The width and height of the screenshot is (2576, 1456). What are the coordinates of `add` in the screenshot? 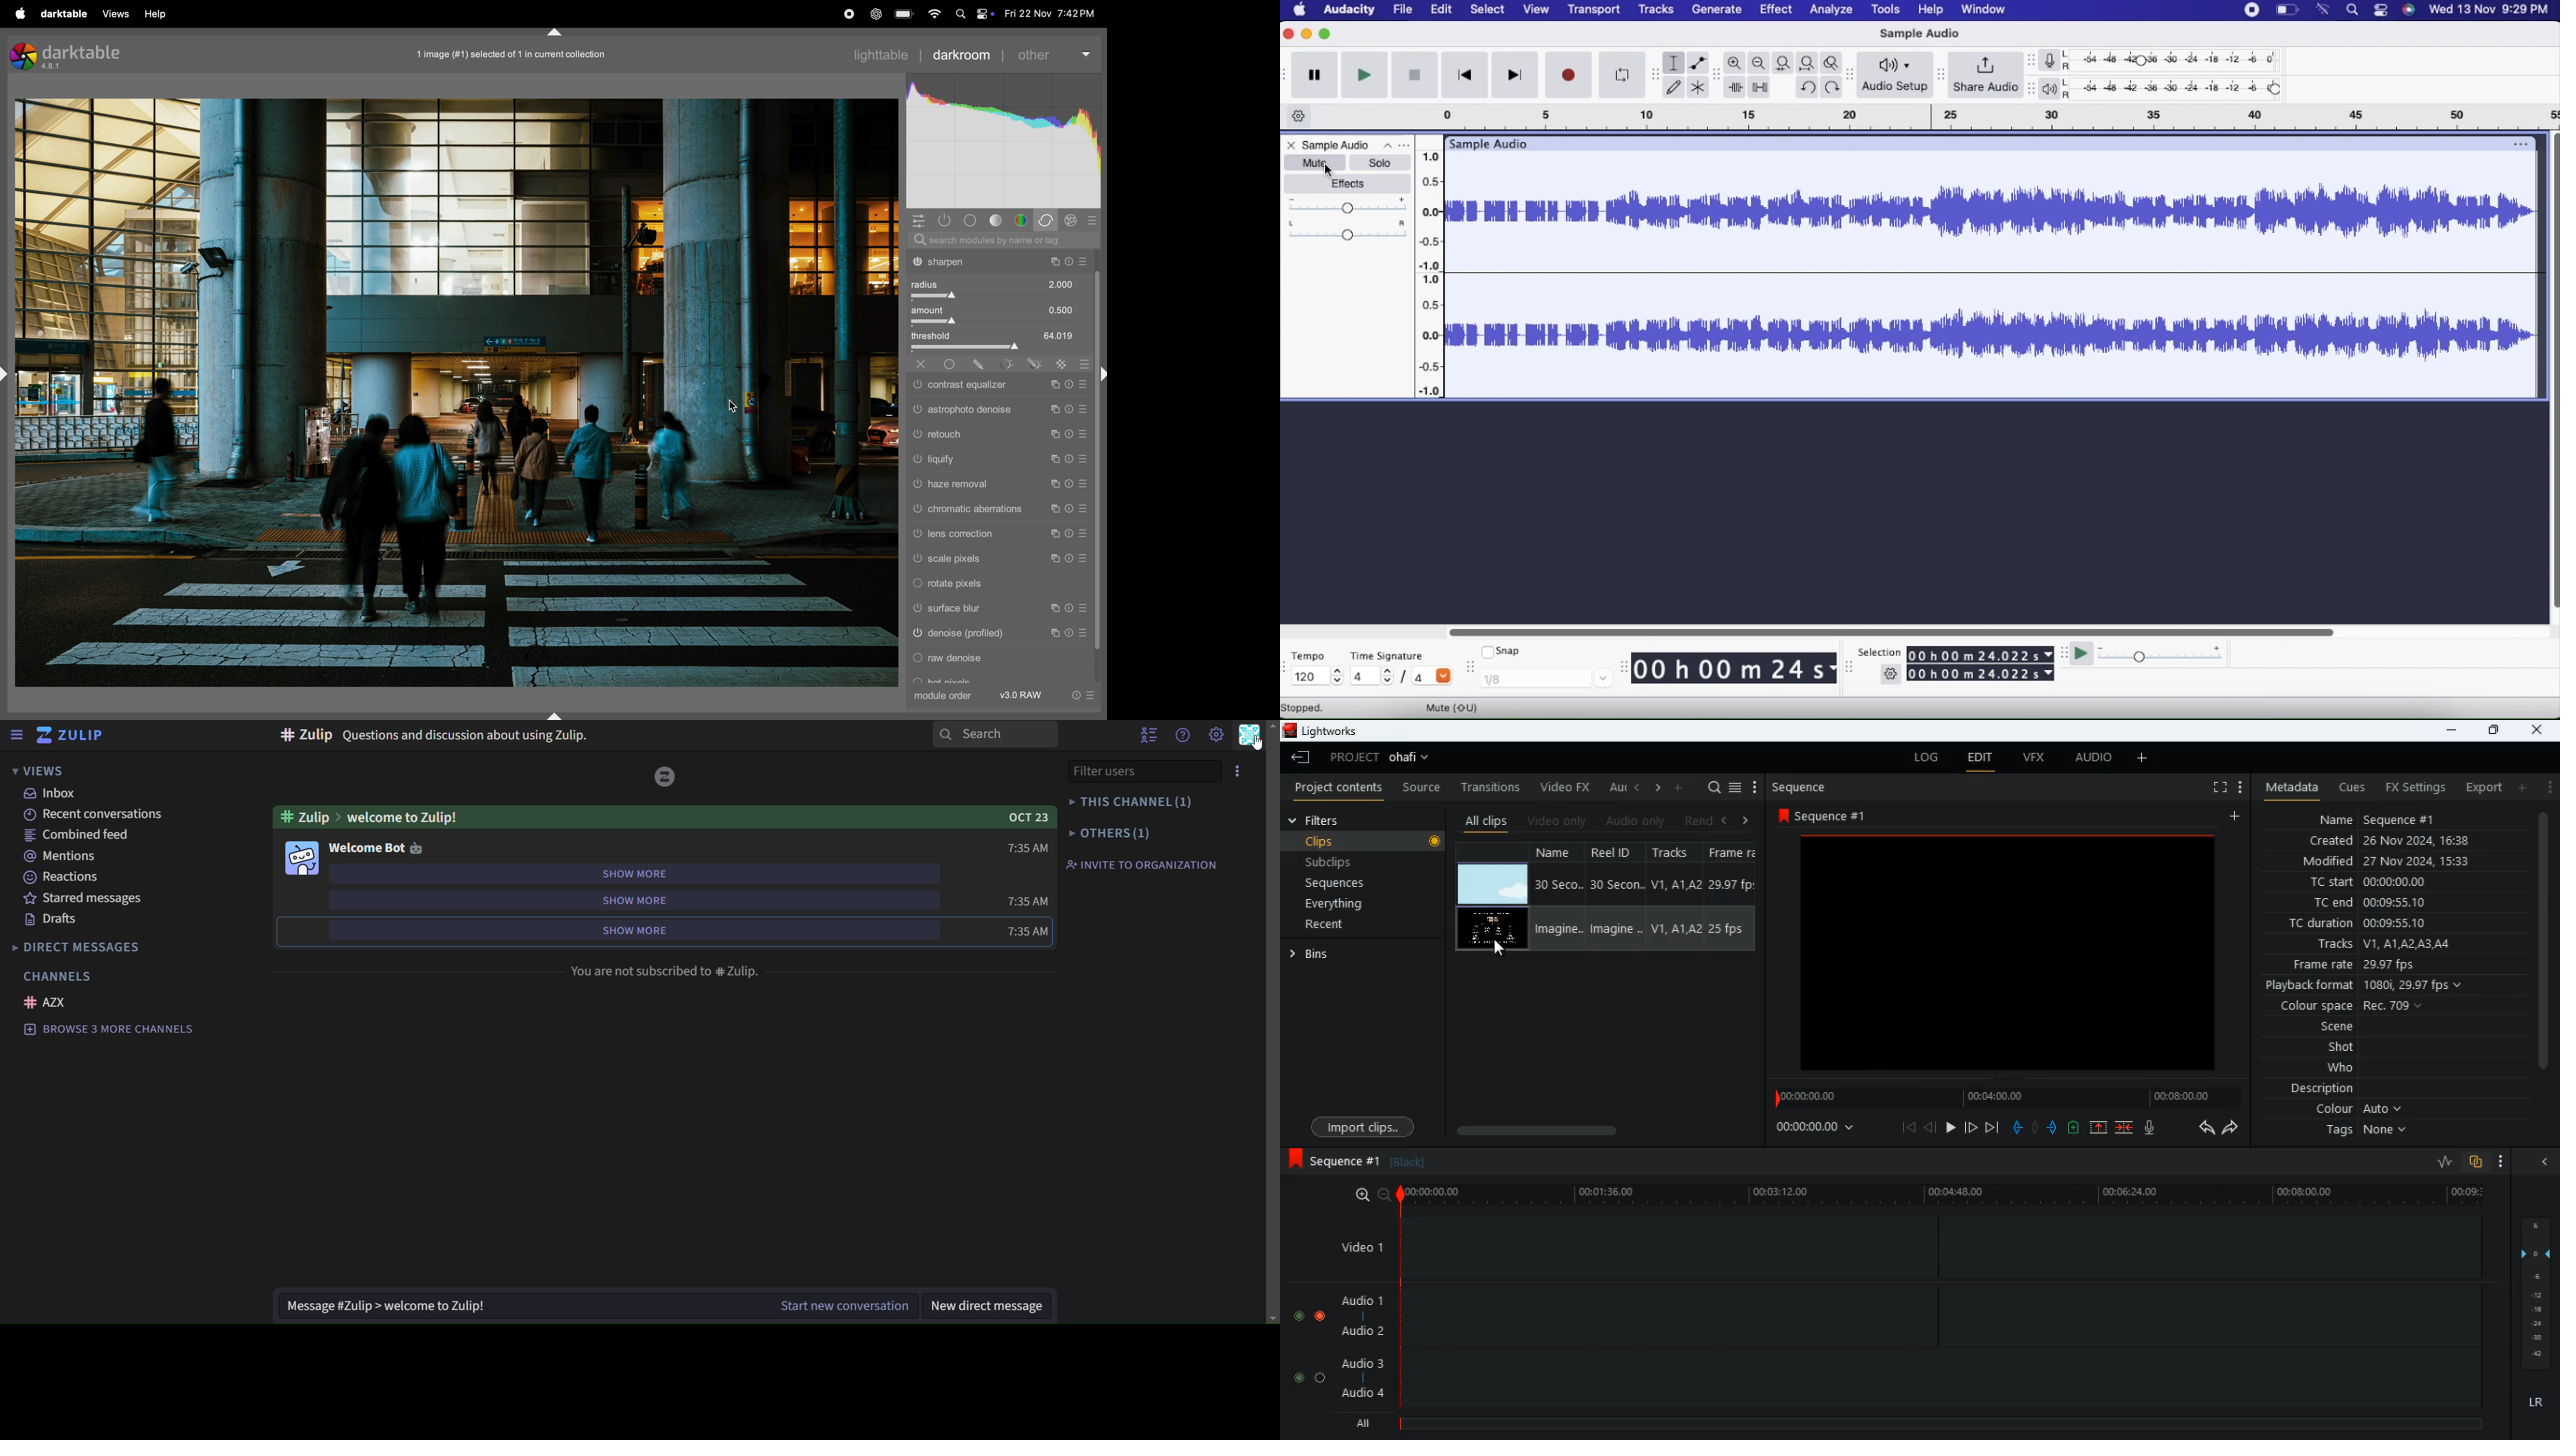 It's located at (2237, 817).